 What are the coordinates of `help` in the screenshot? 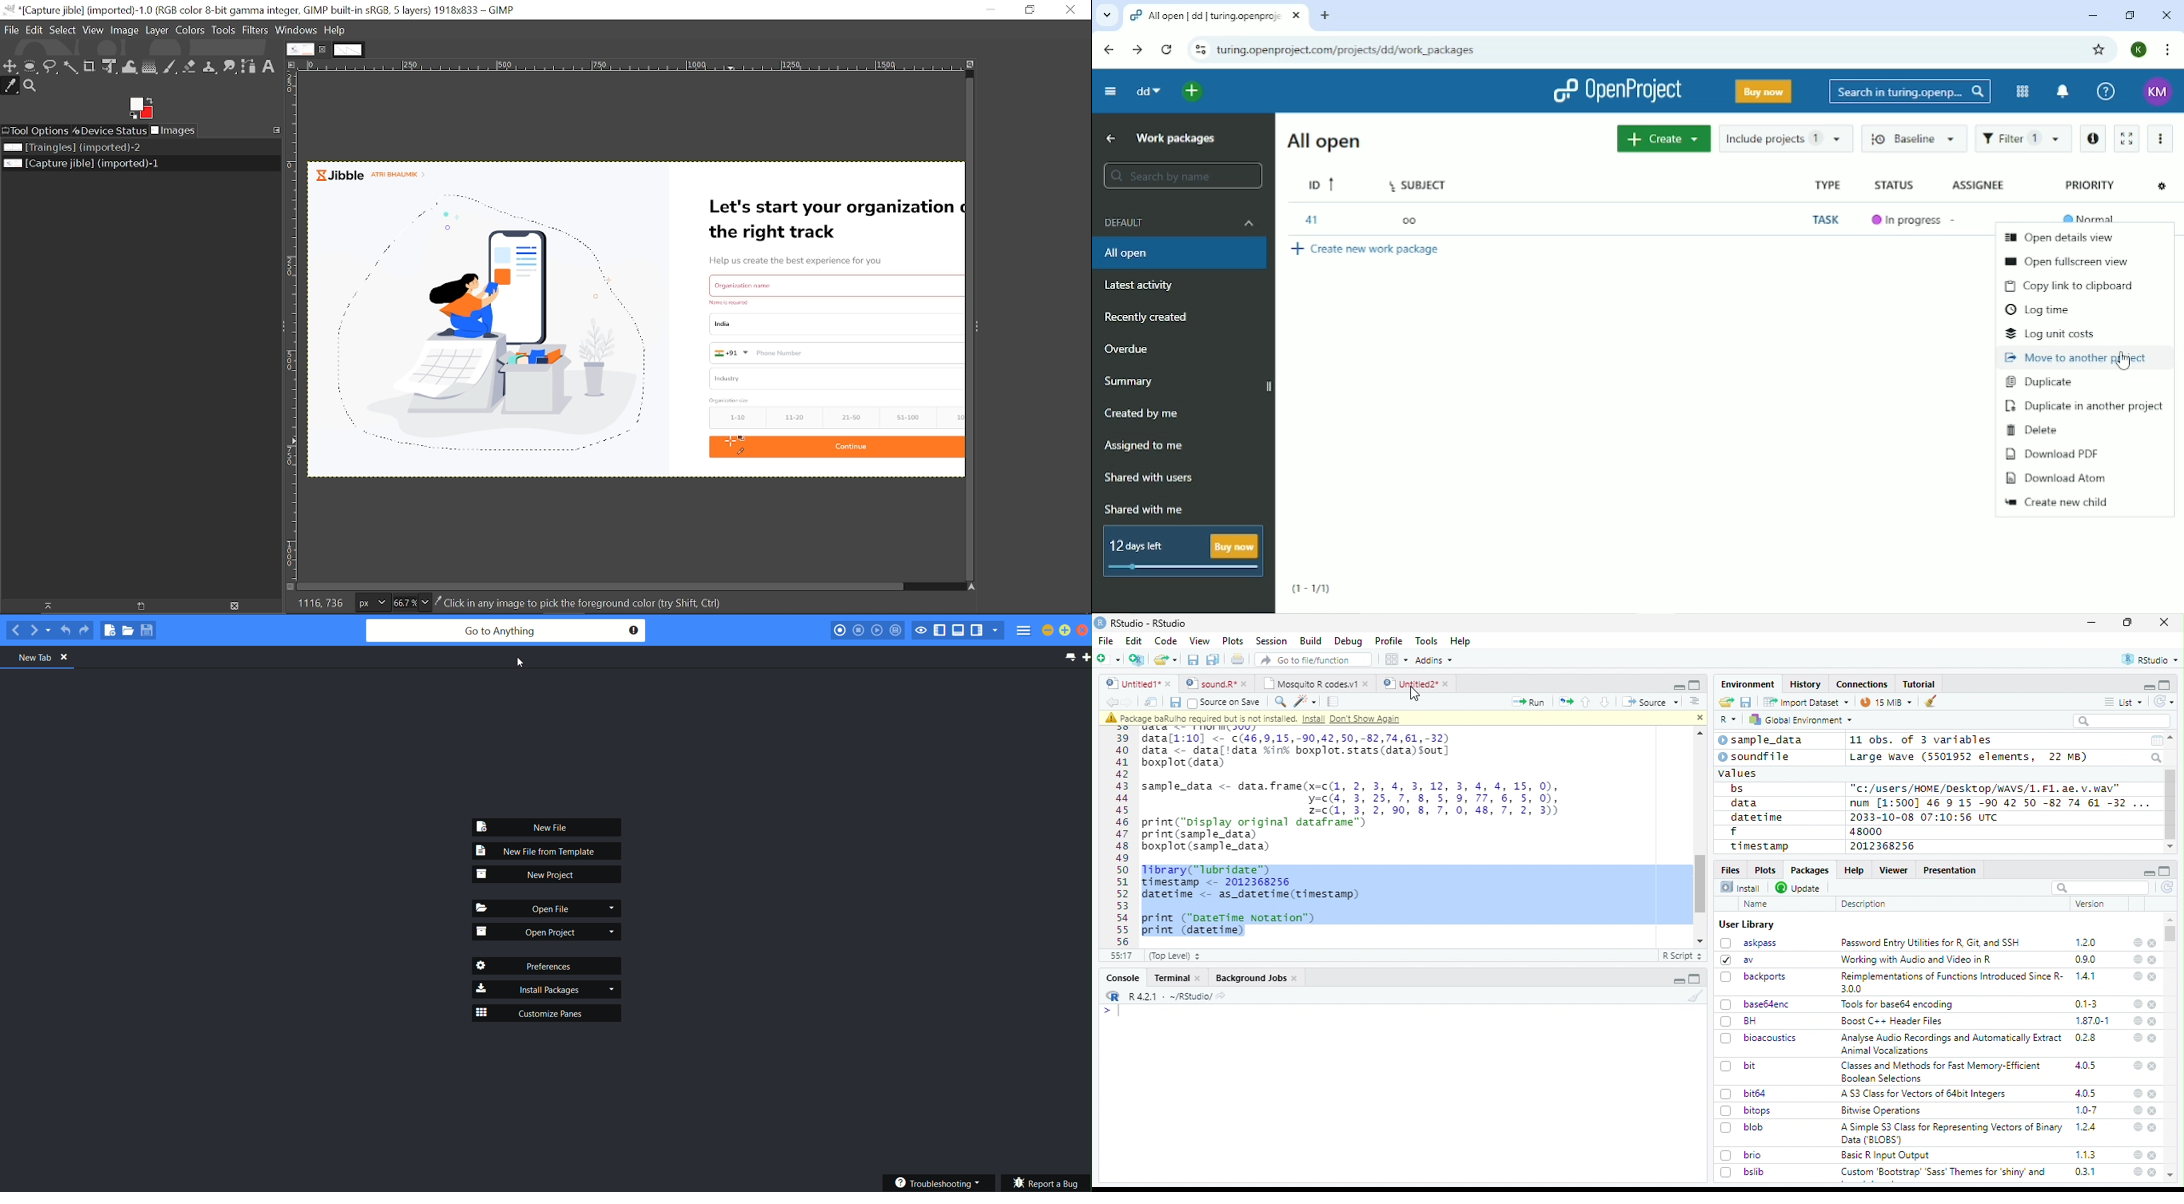 It's located at (2138, 959).